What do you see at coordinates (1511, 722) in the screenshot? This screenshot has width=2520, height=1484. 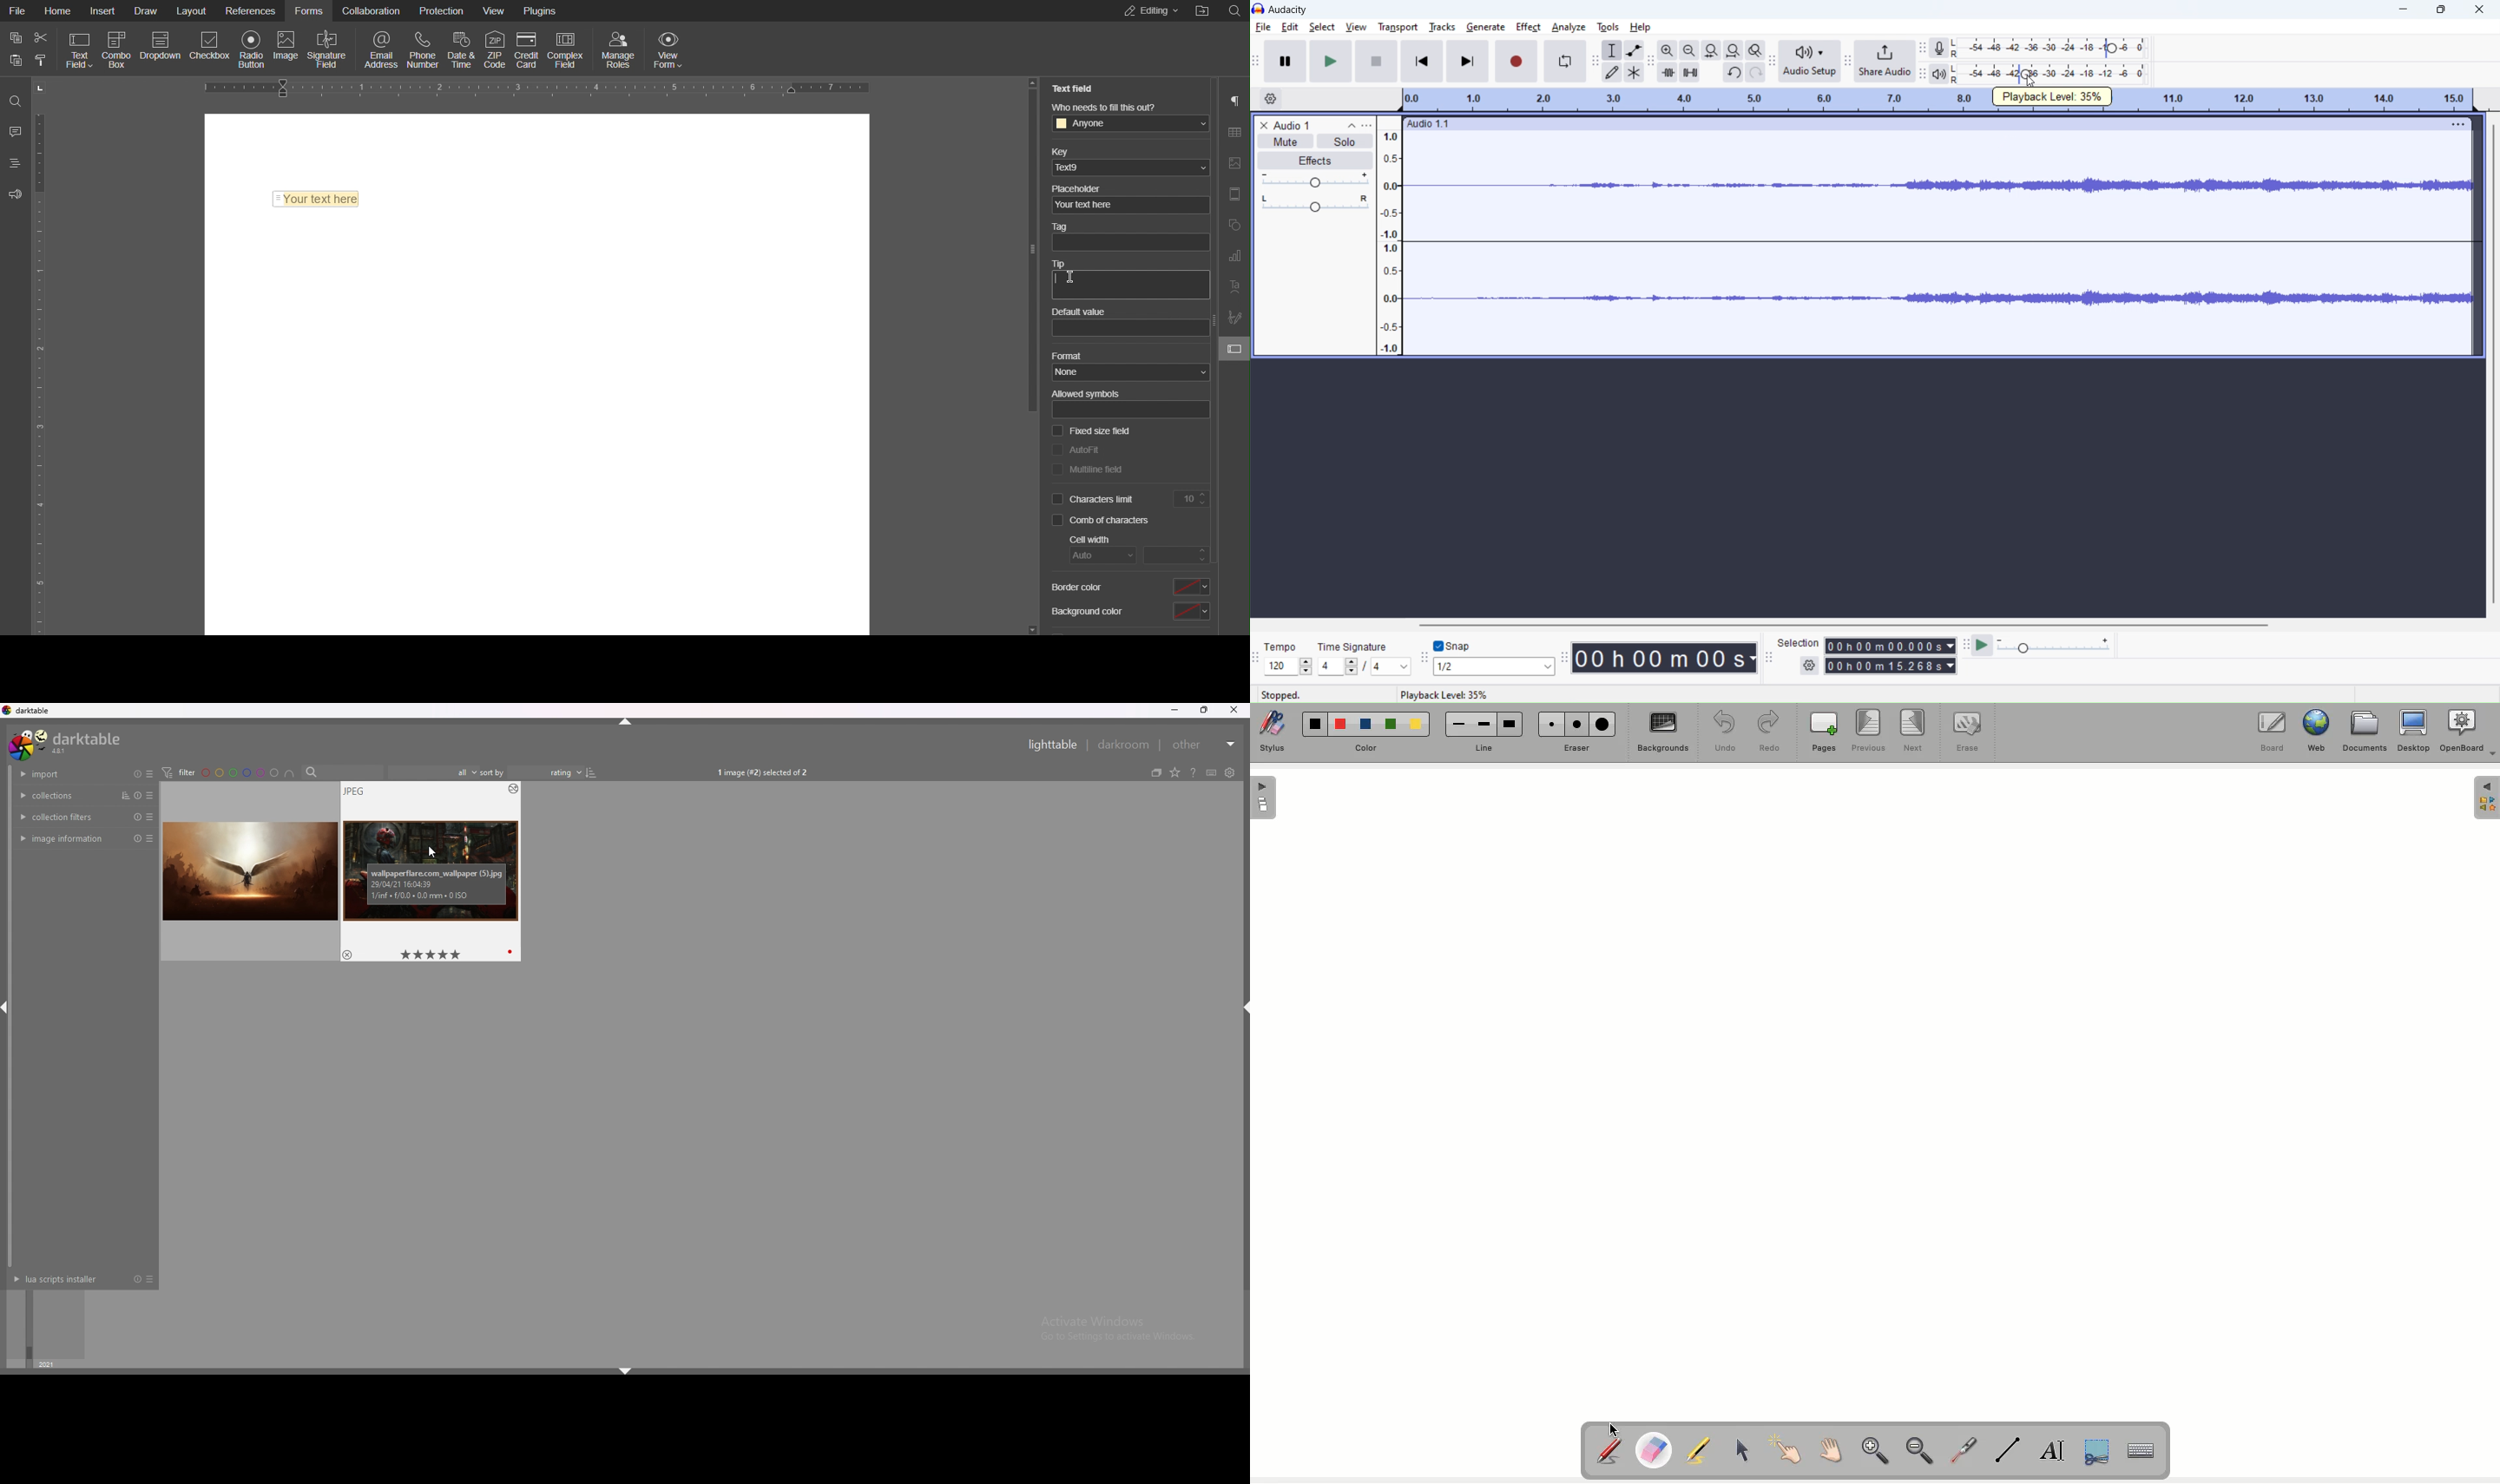 I see `Large` at bounding box center [1511, 722].